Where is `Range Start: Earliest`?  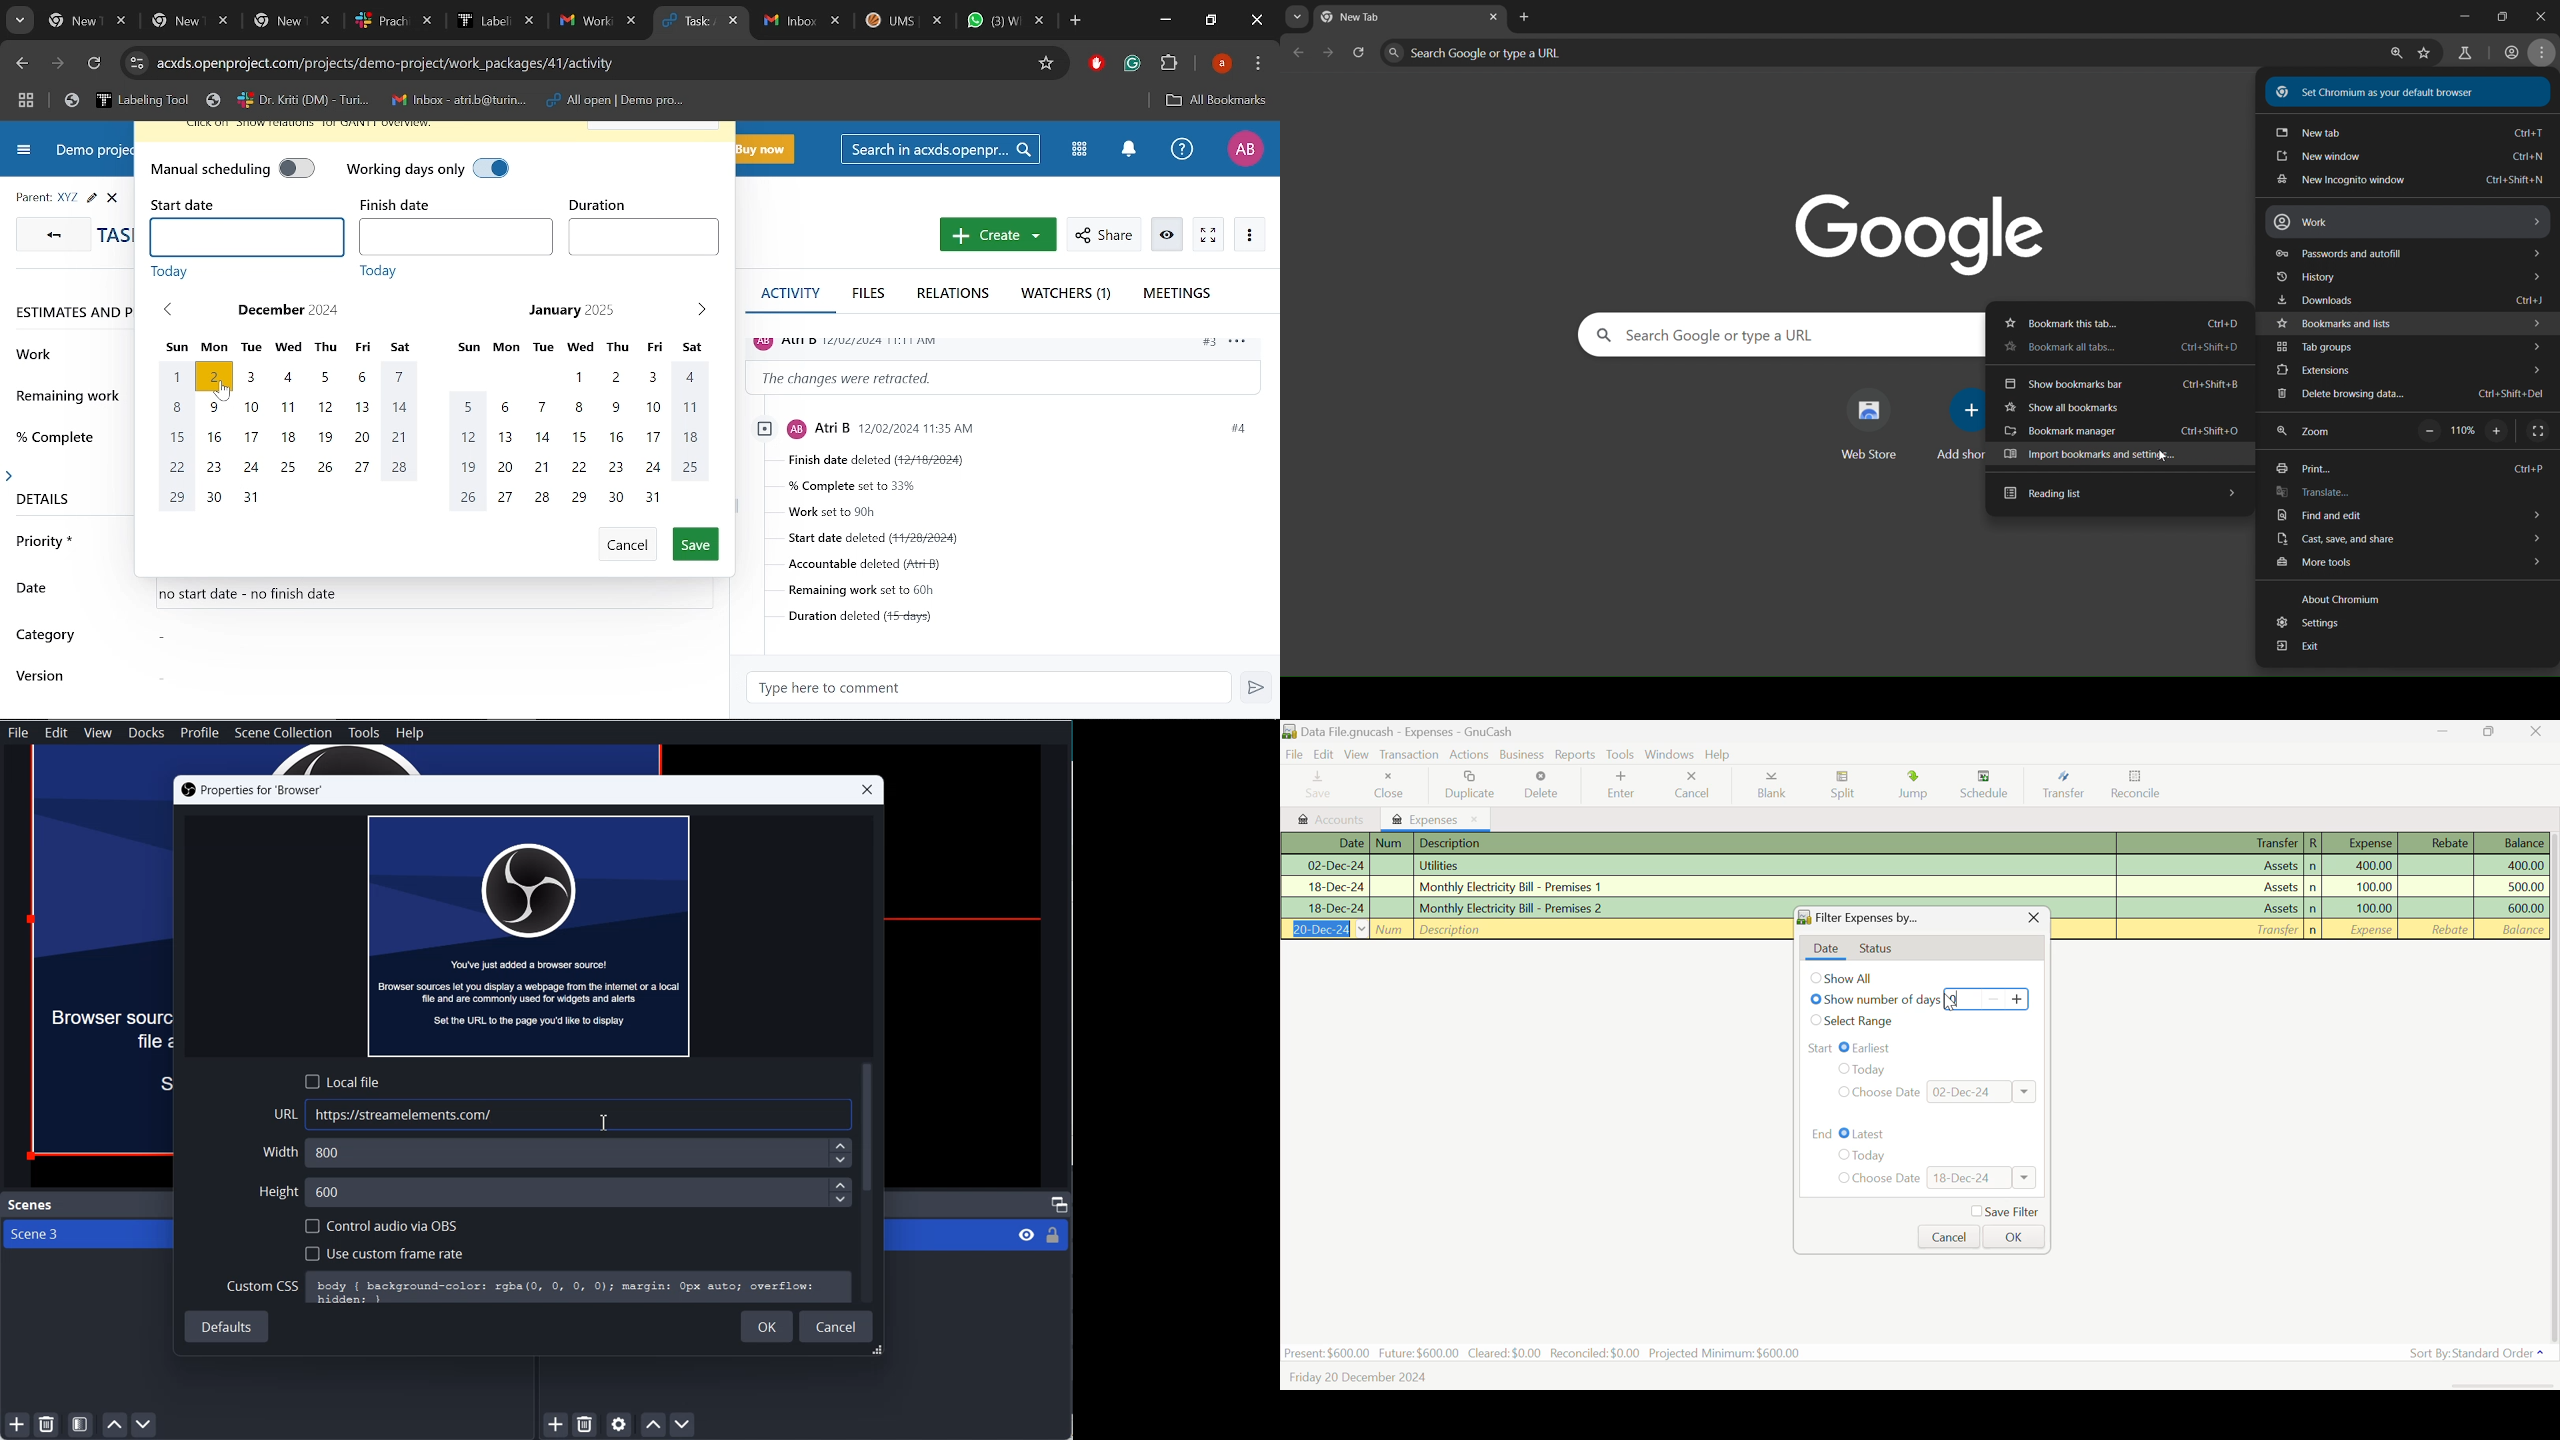
Range Start: Earliest is located at coordinates (1923, 1048).